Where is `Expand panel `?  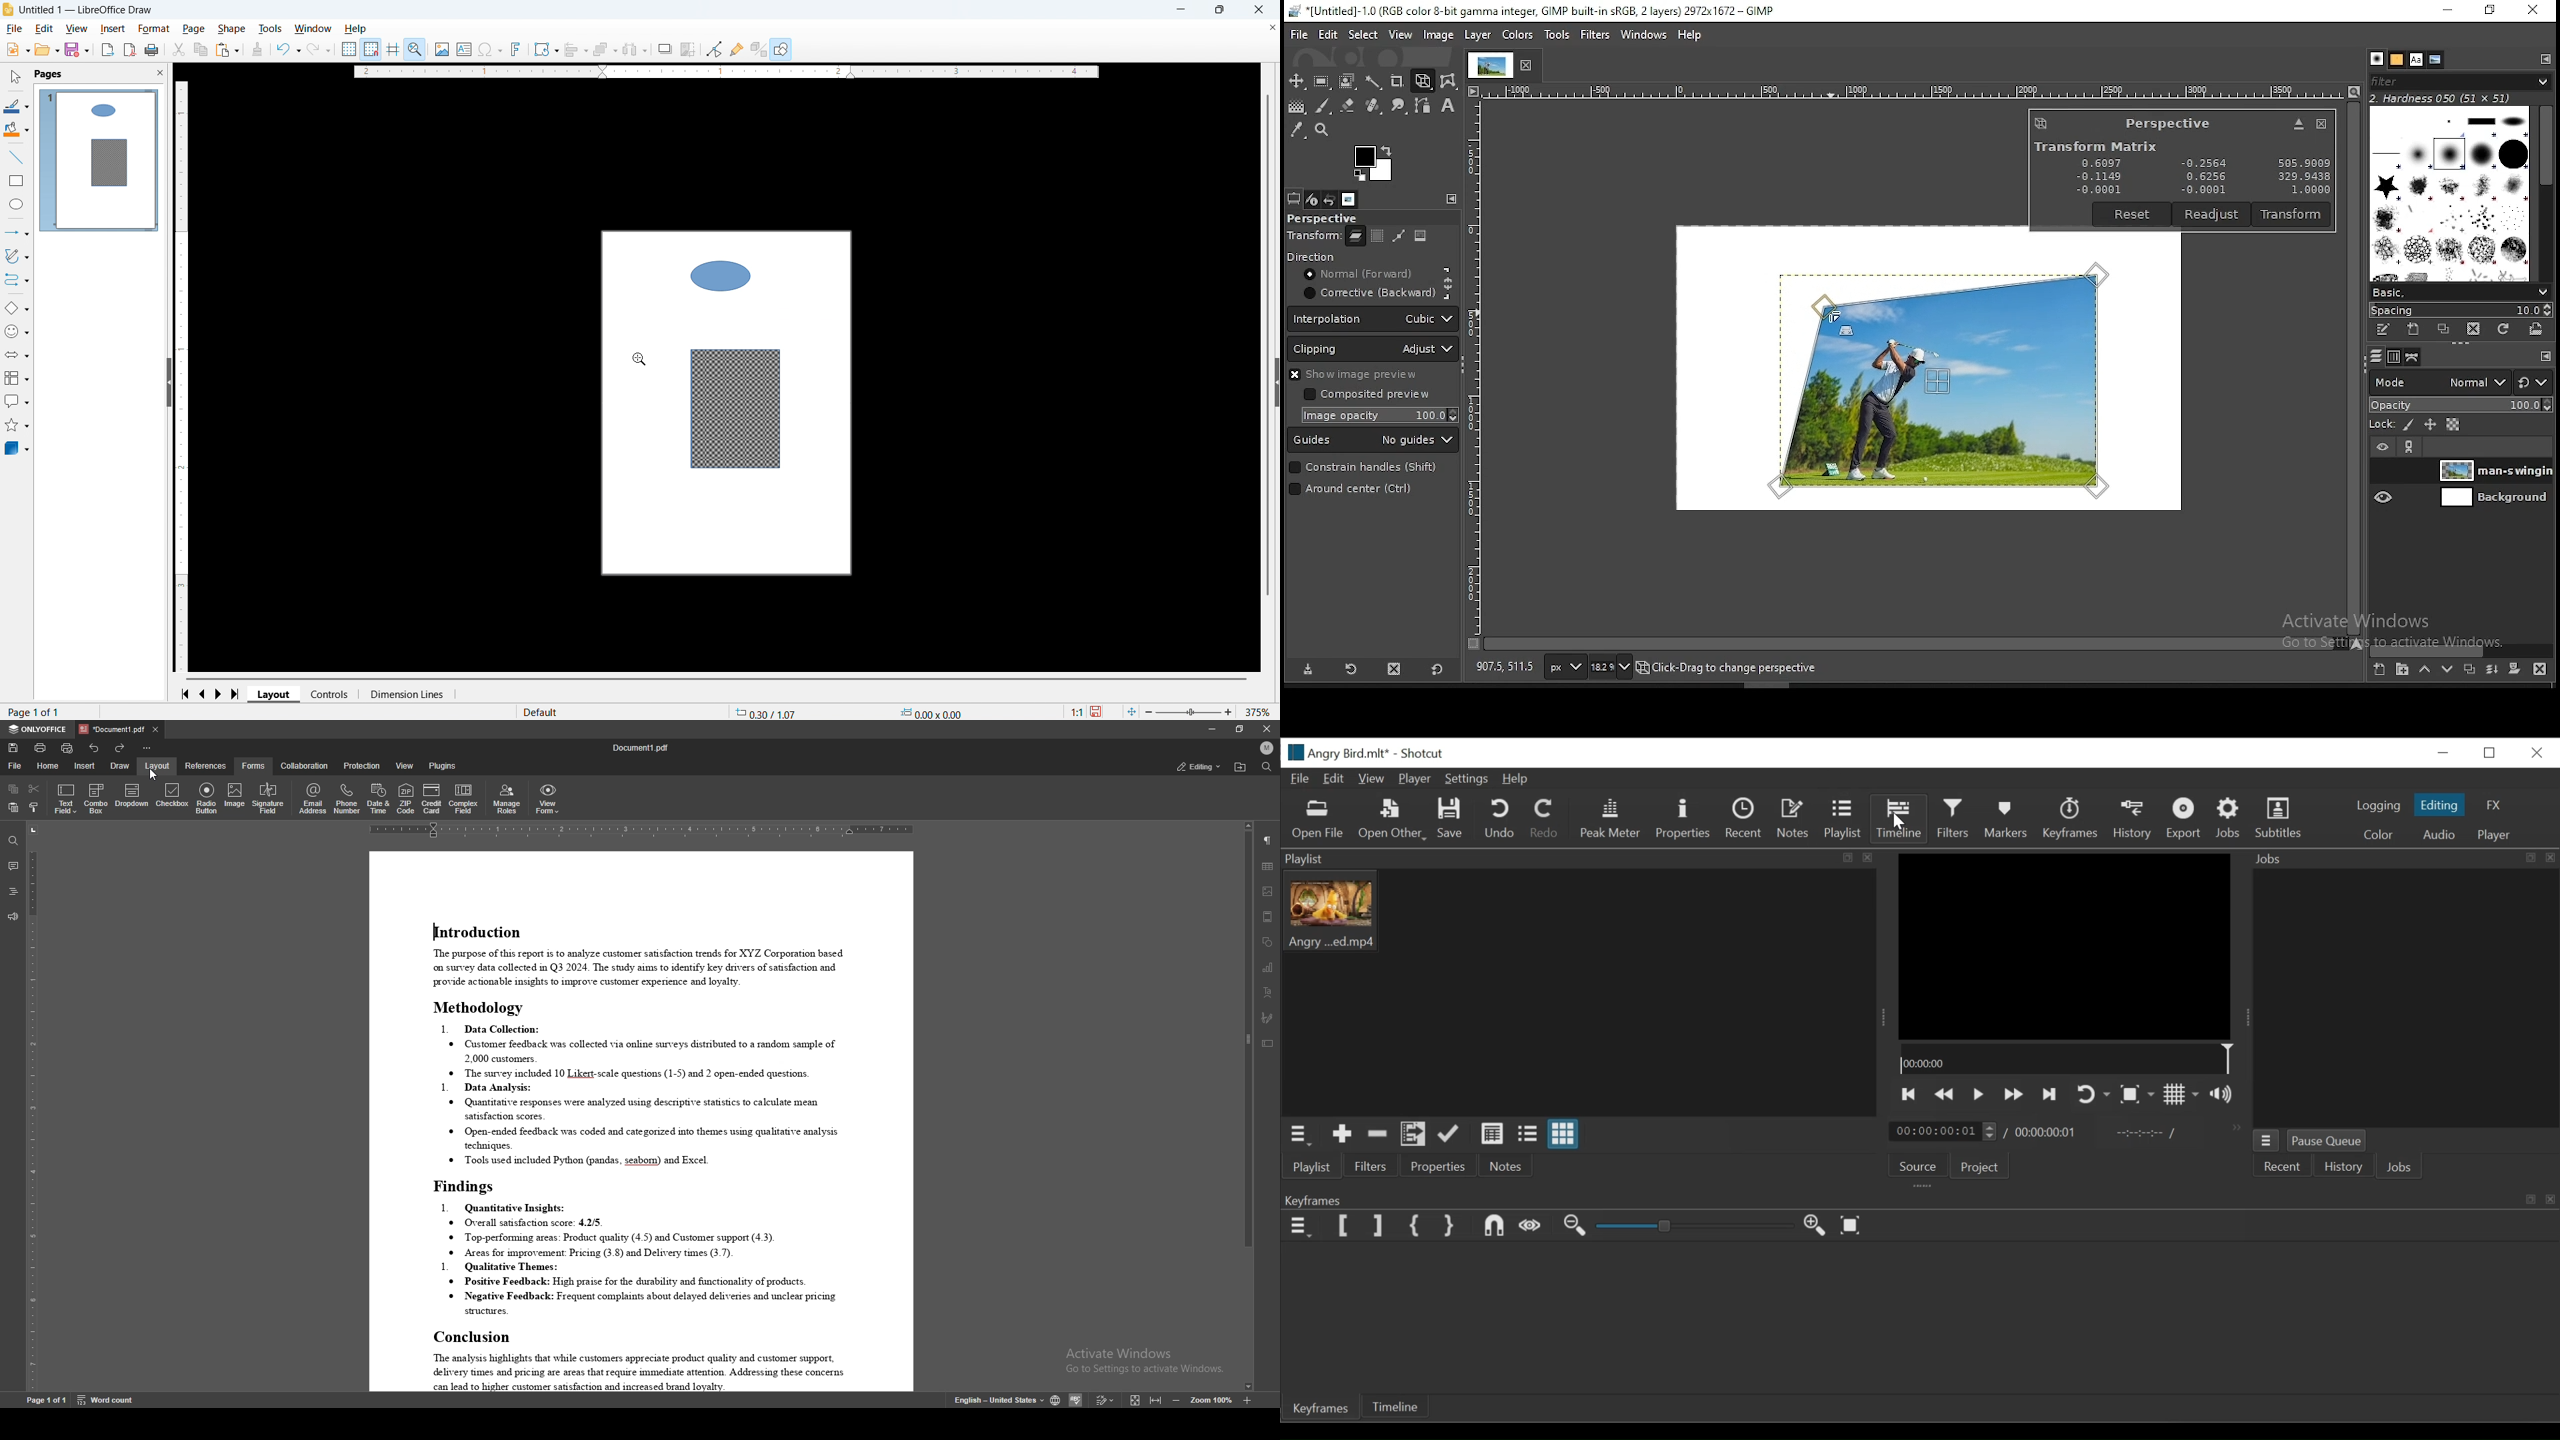
Expand panel  is located at coordinates (1276, 383).